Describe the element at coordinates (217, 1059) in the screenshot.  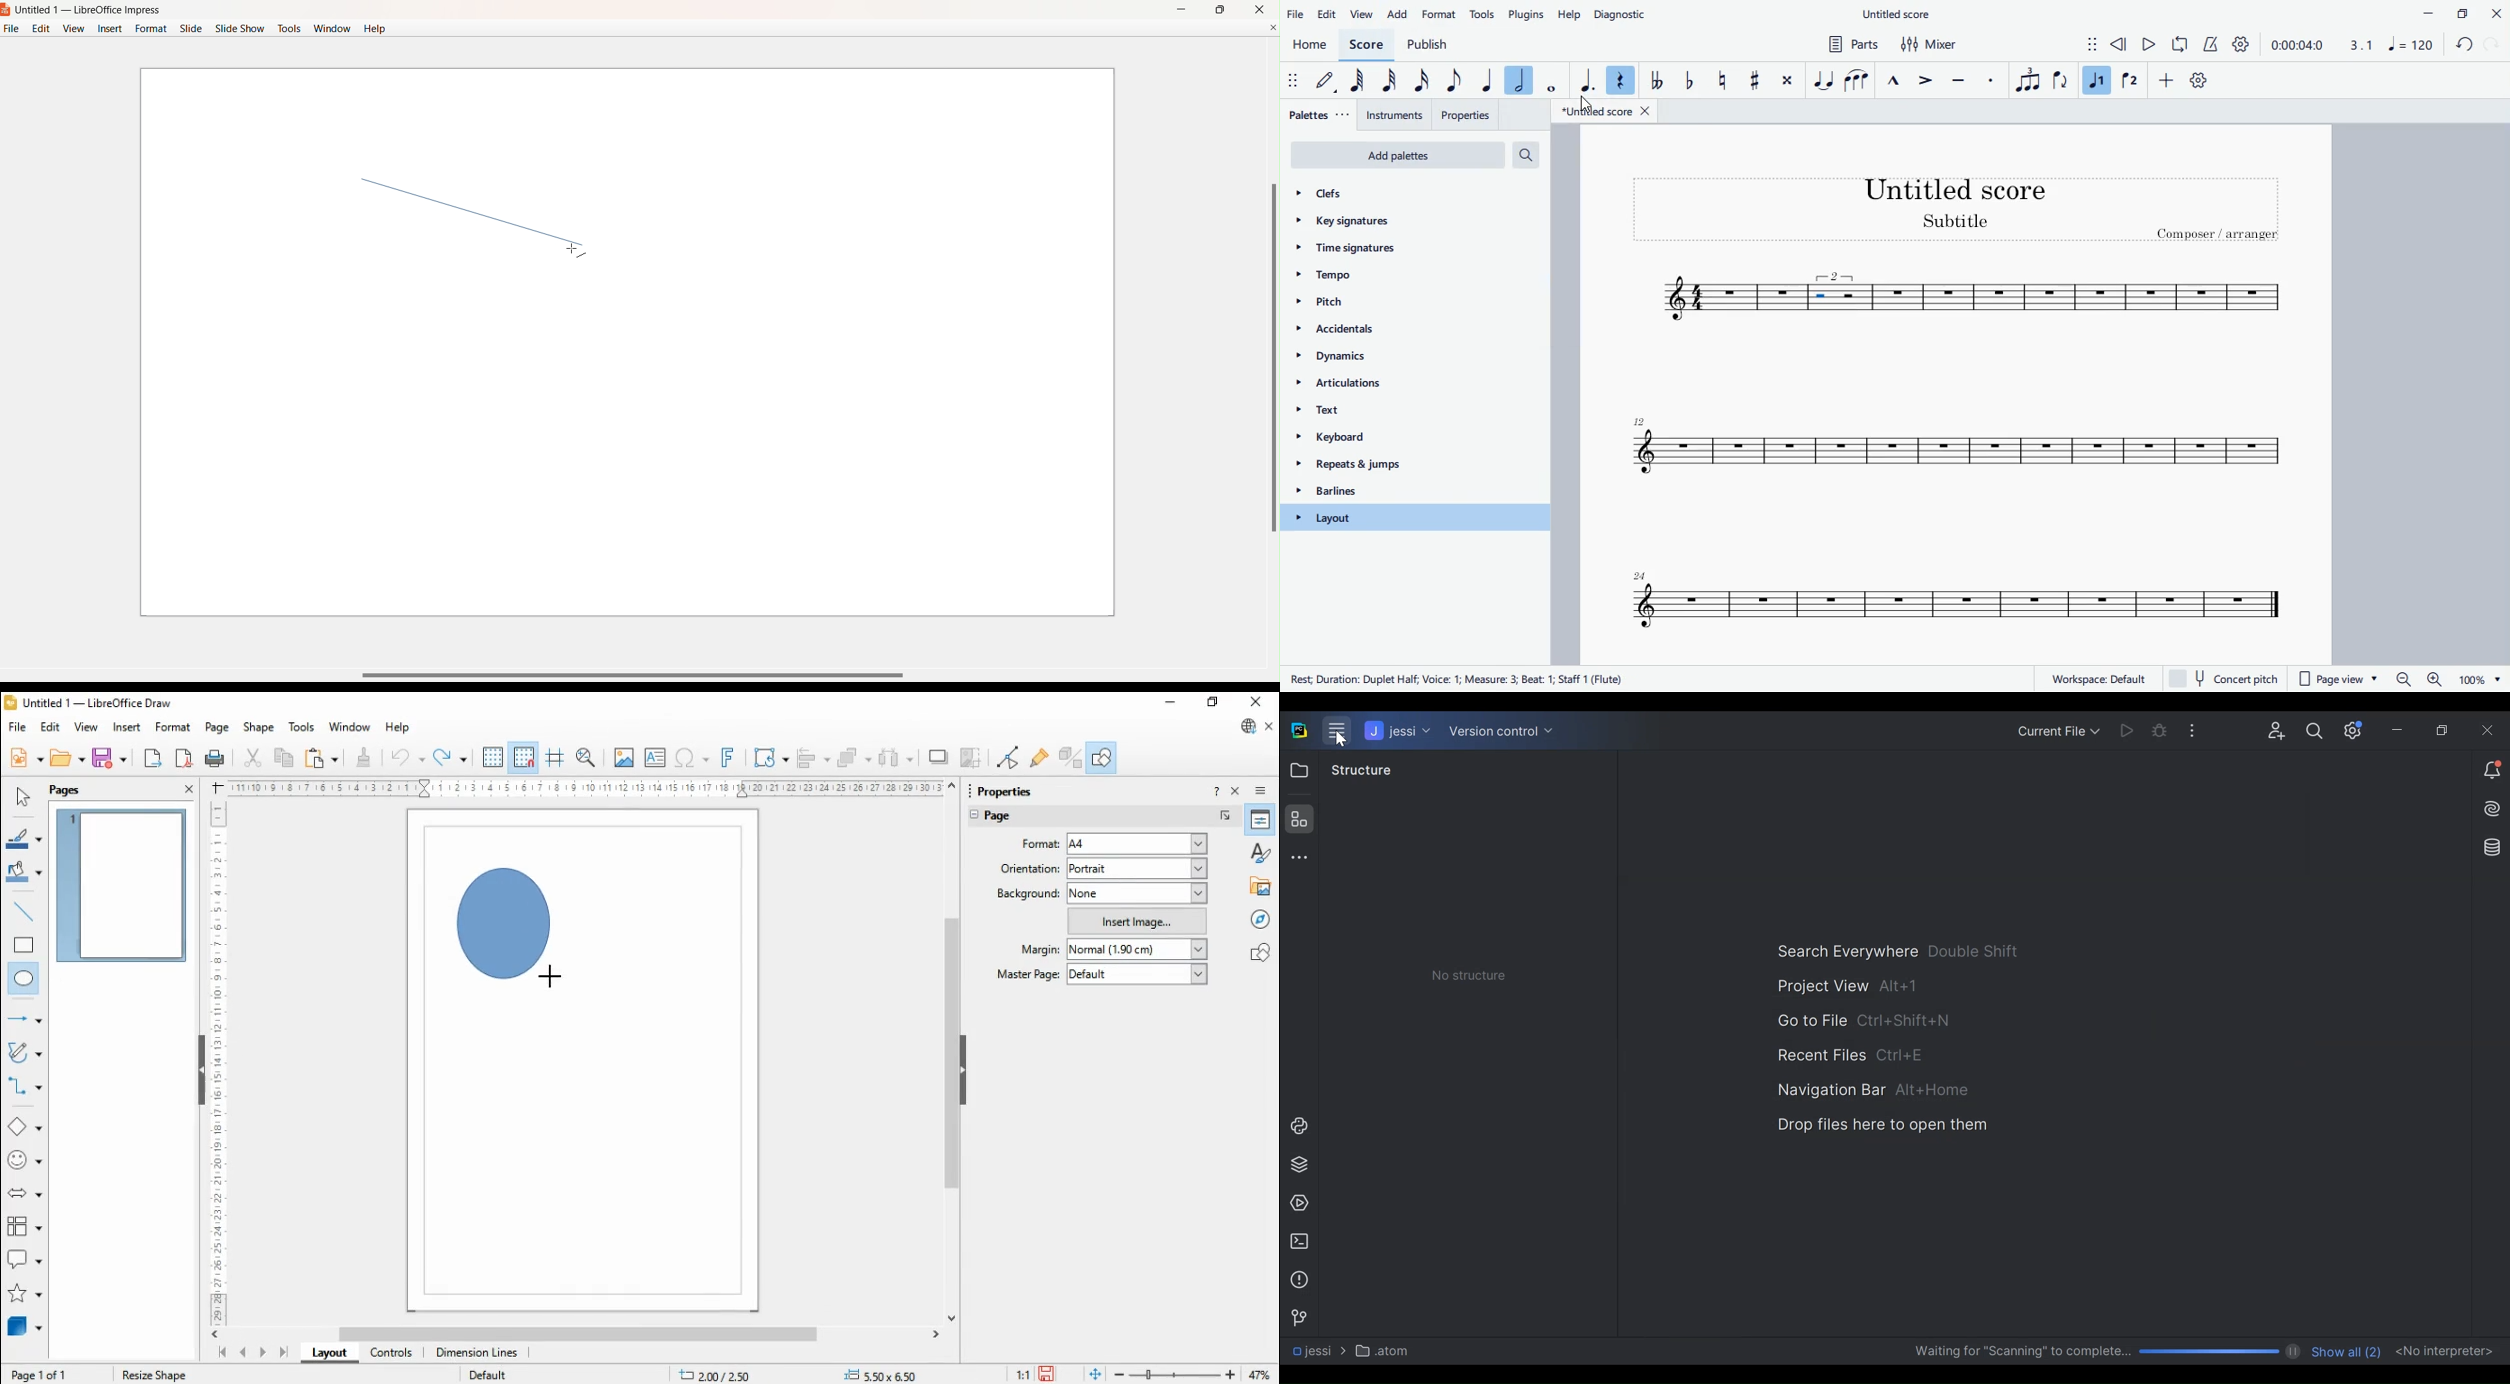
I see `Scale` at that location.